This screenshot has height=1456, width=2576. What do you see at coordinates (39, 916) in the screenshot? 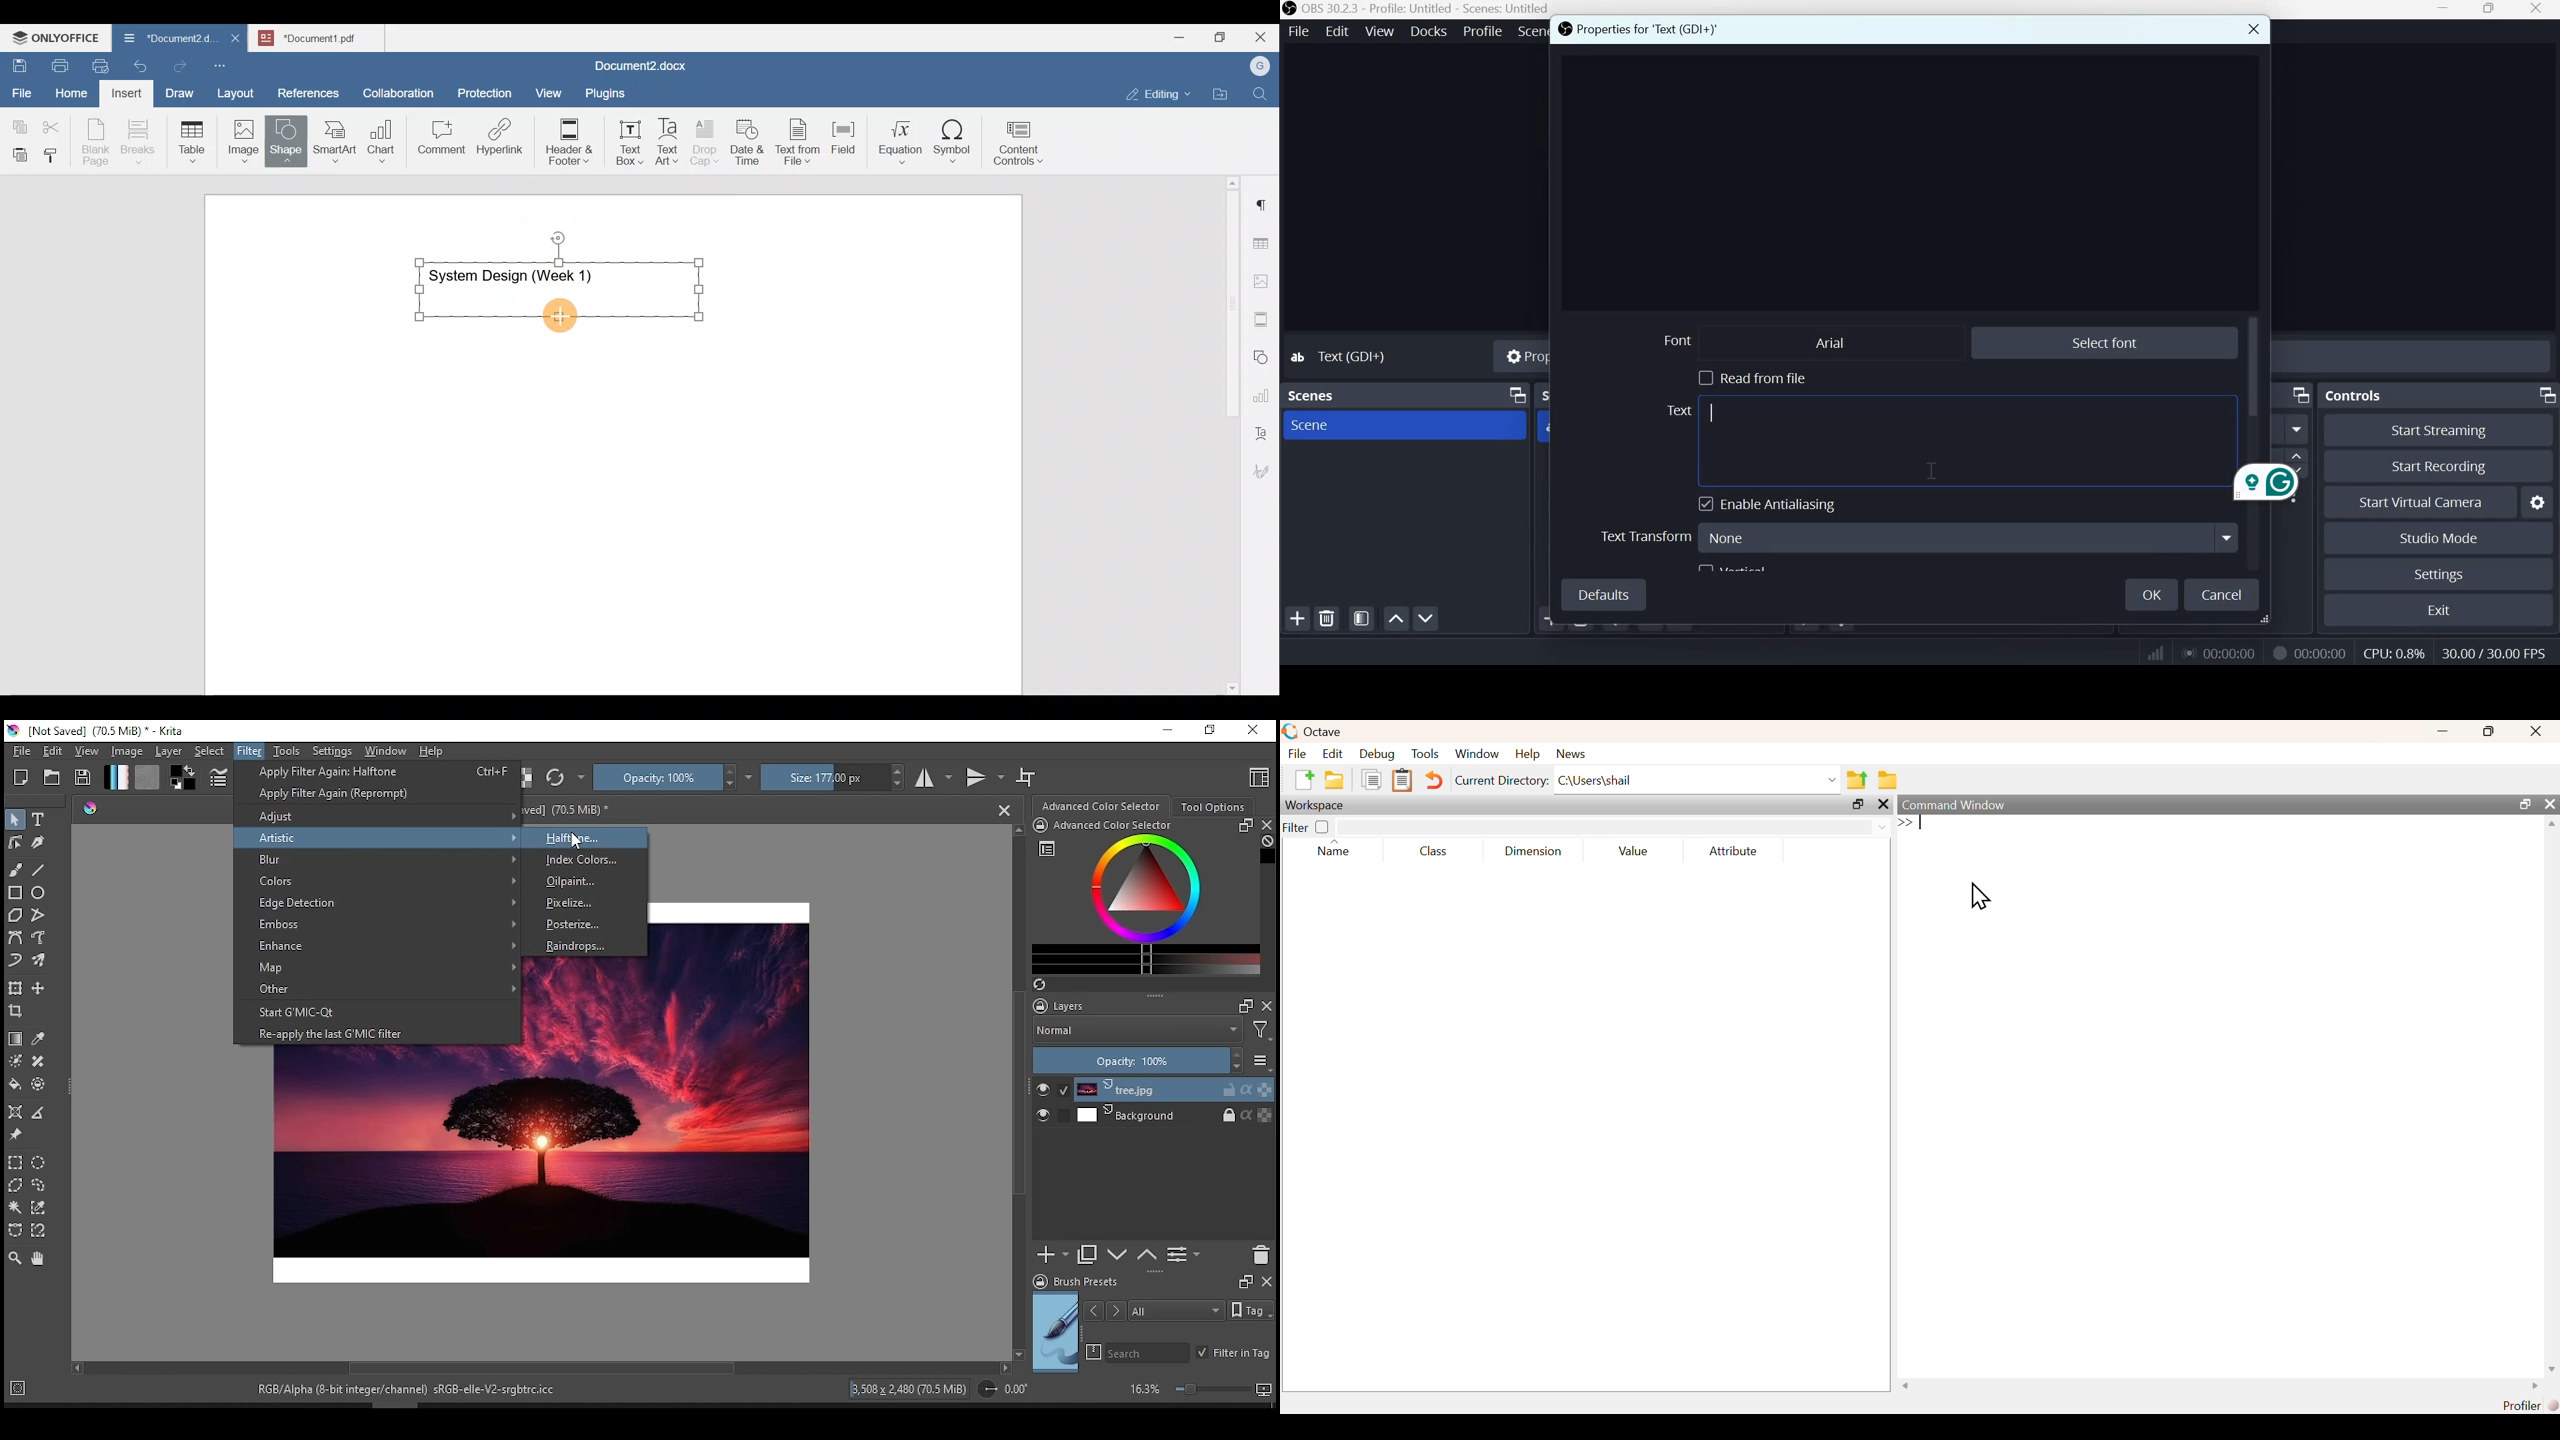
I see `polyline tool` at bounding box center [39, 916].